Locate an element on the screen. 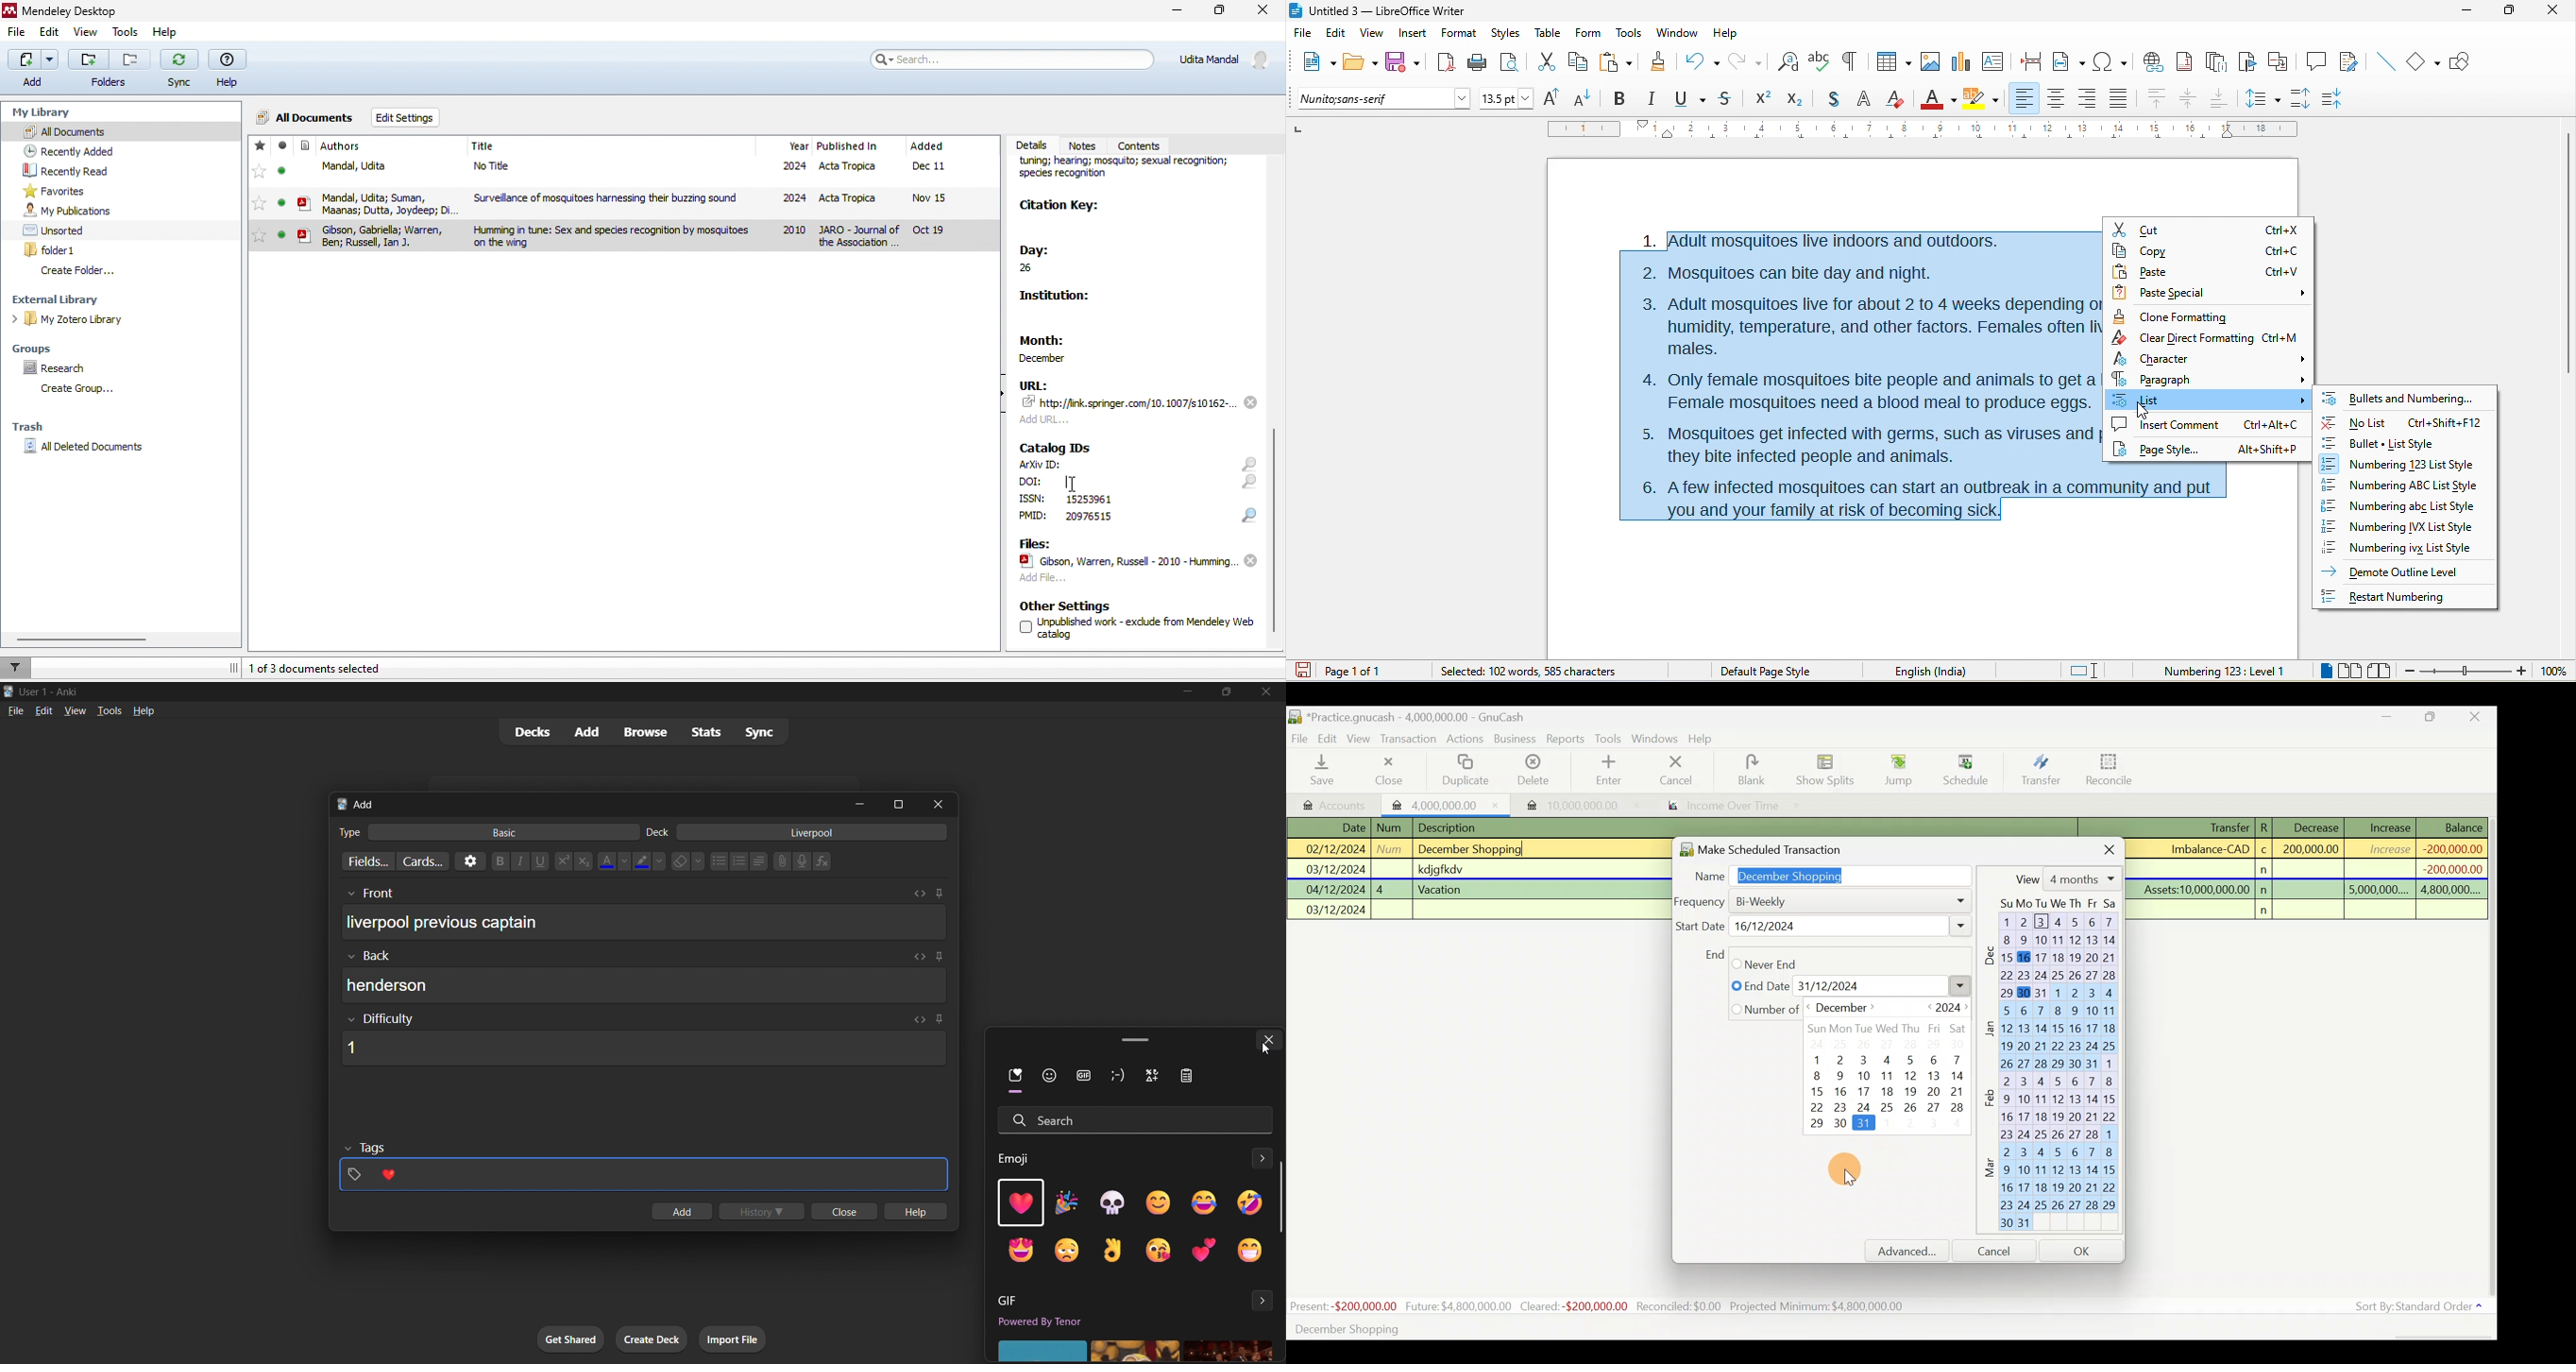  character highlighting is located at coordinates (1983, 98).